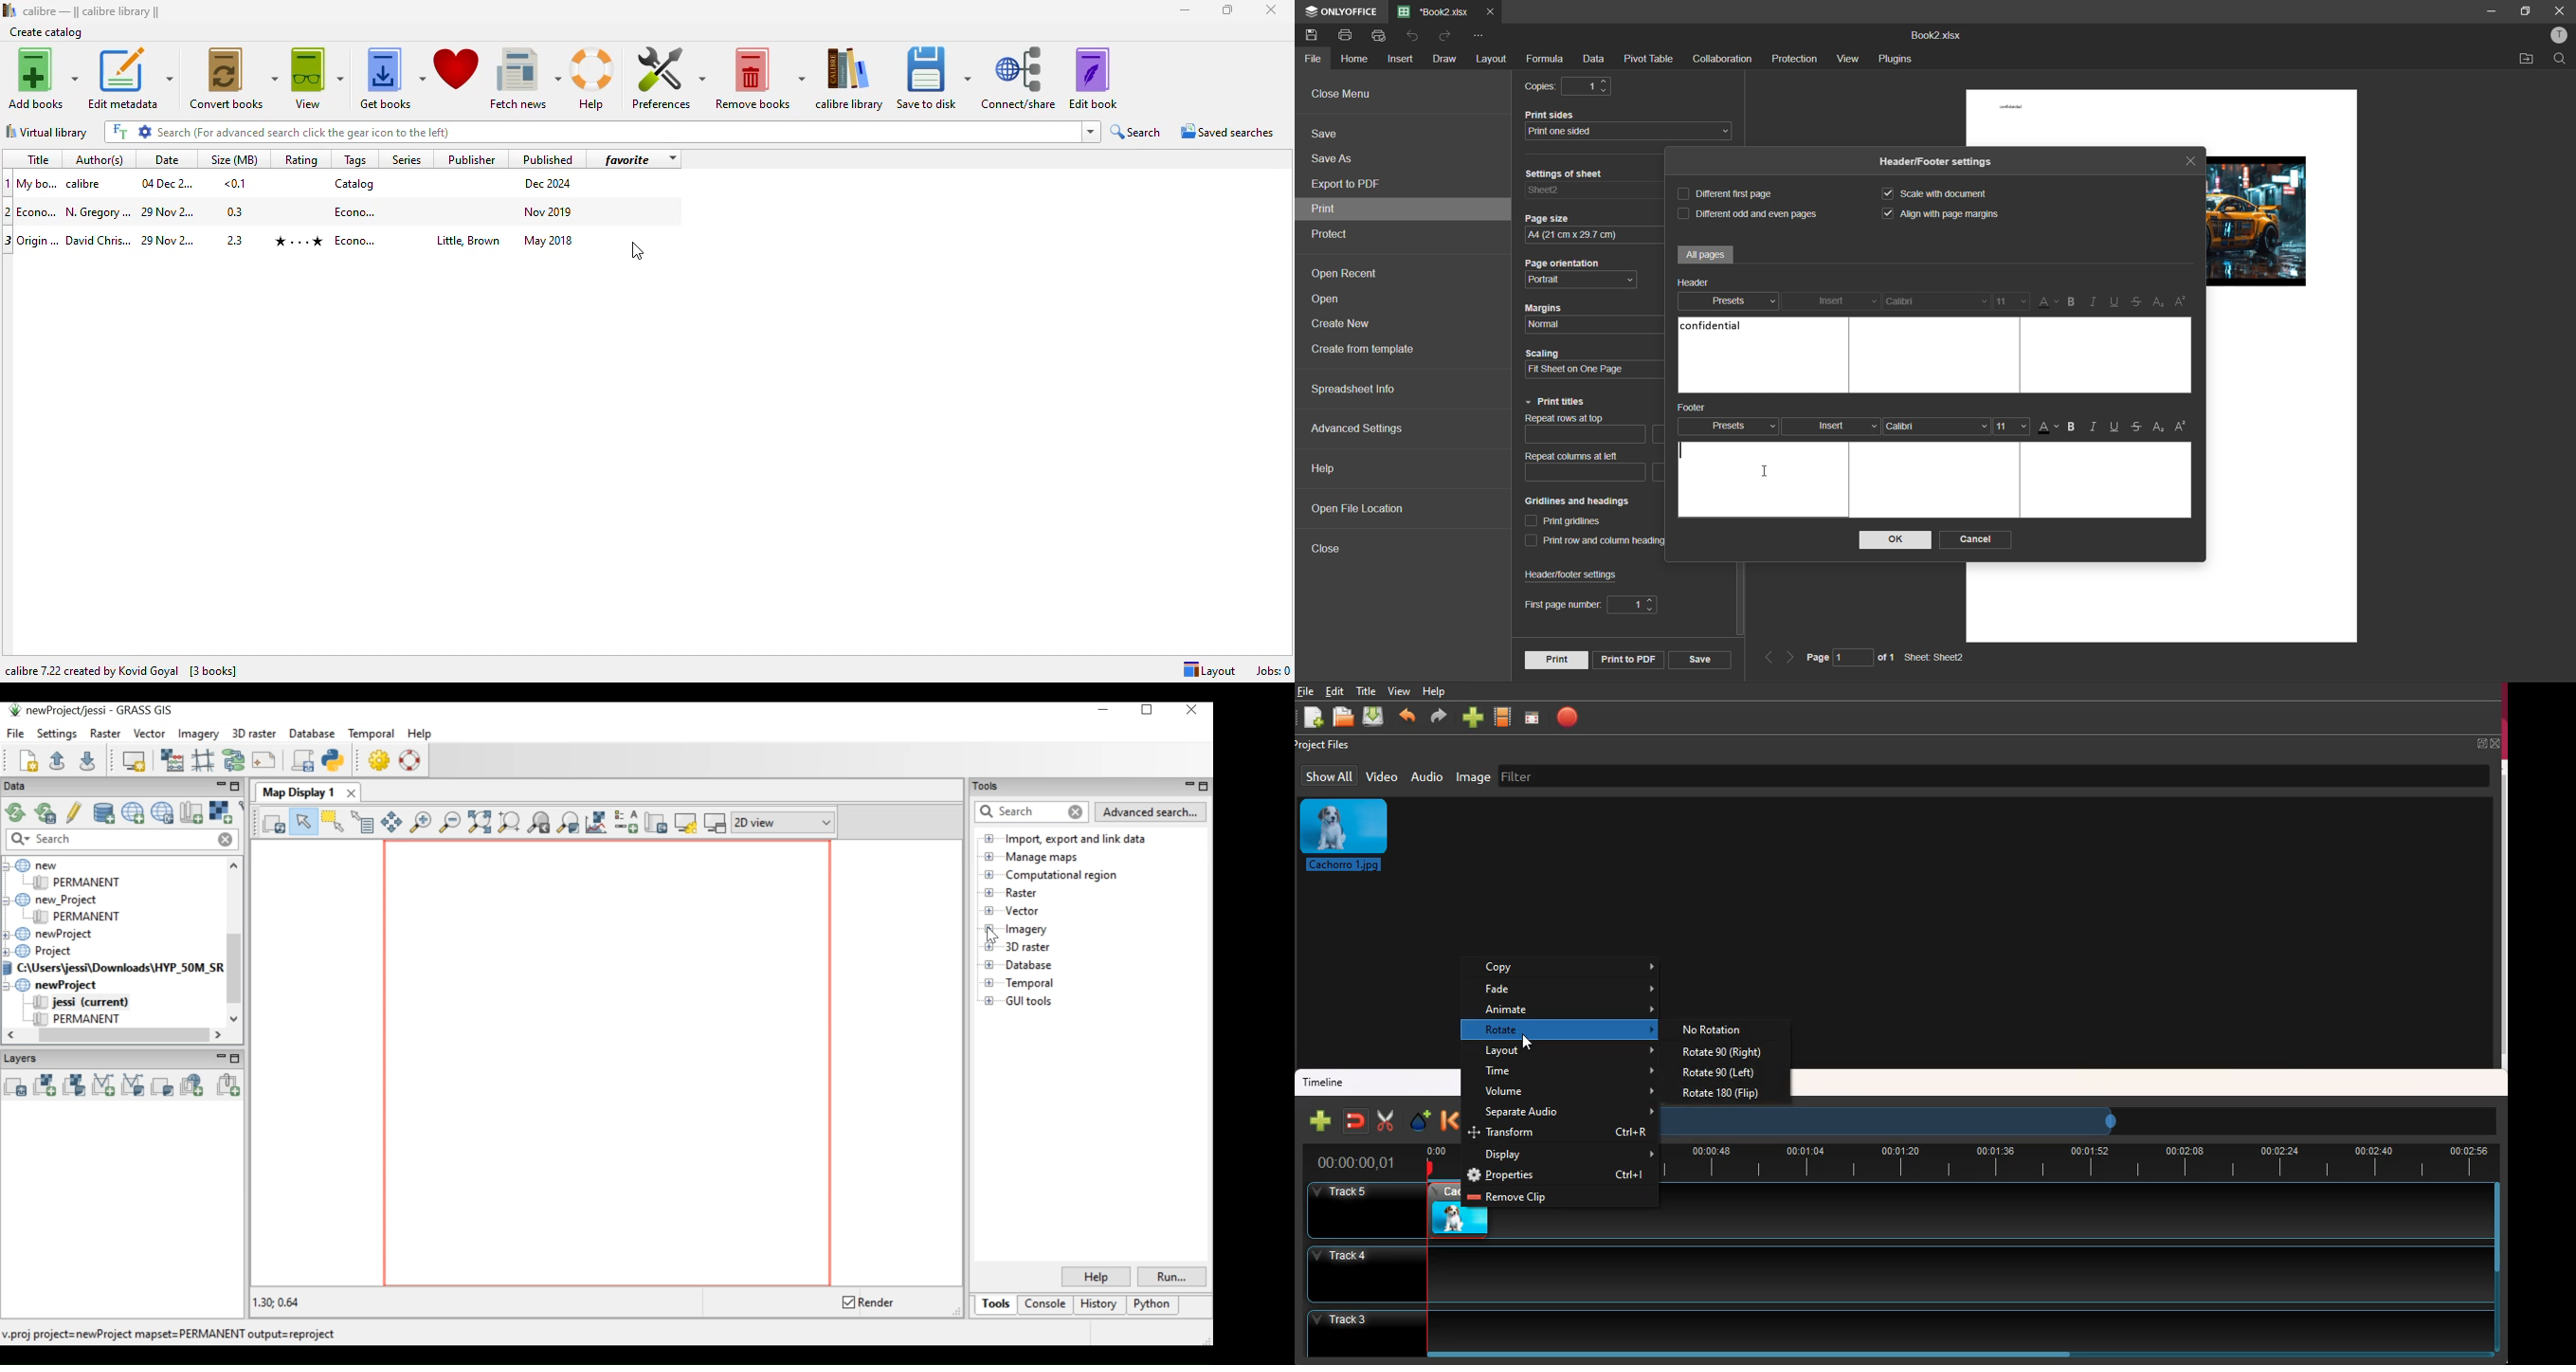 This screenshot has height=1372, width=2576. Describe the element at coordinates (1682, 451) in the screenshot. I see `text cursor` at that location.